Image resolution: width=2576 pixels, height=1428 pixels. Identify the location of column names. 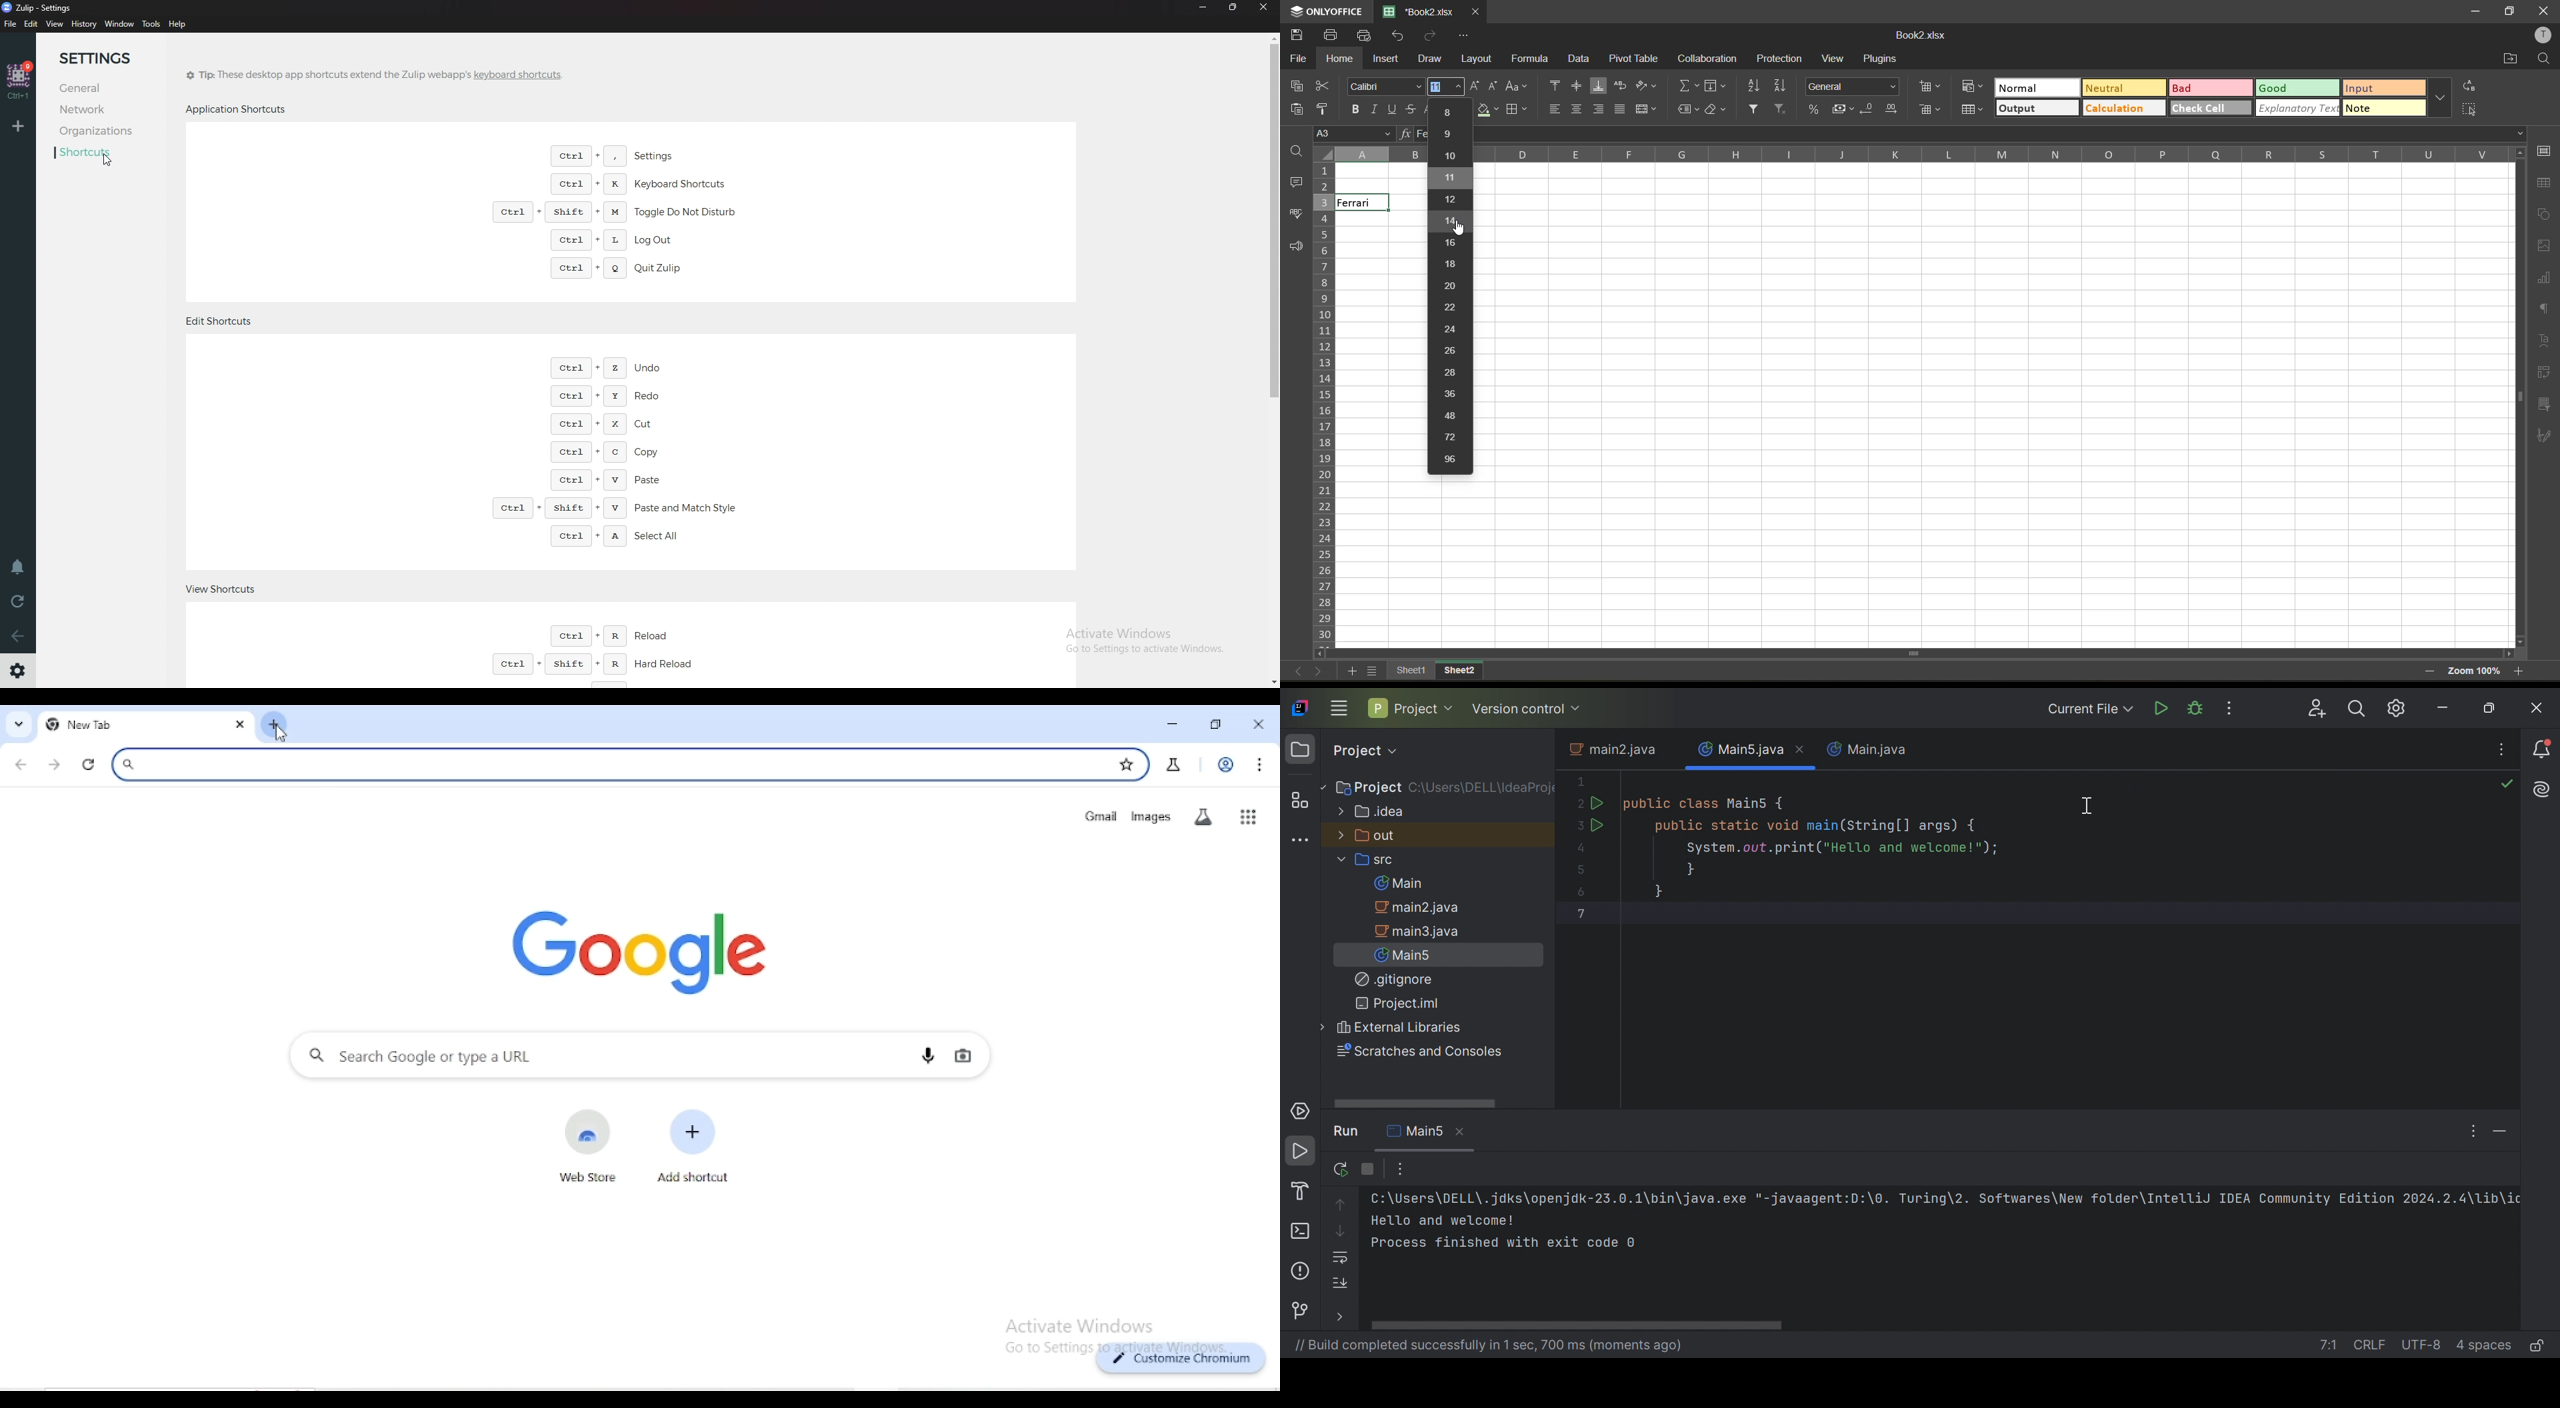
(1988, 155).